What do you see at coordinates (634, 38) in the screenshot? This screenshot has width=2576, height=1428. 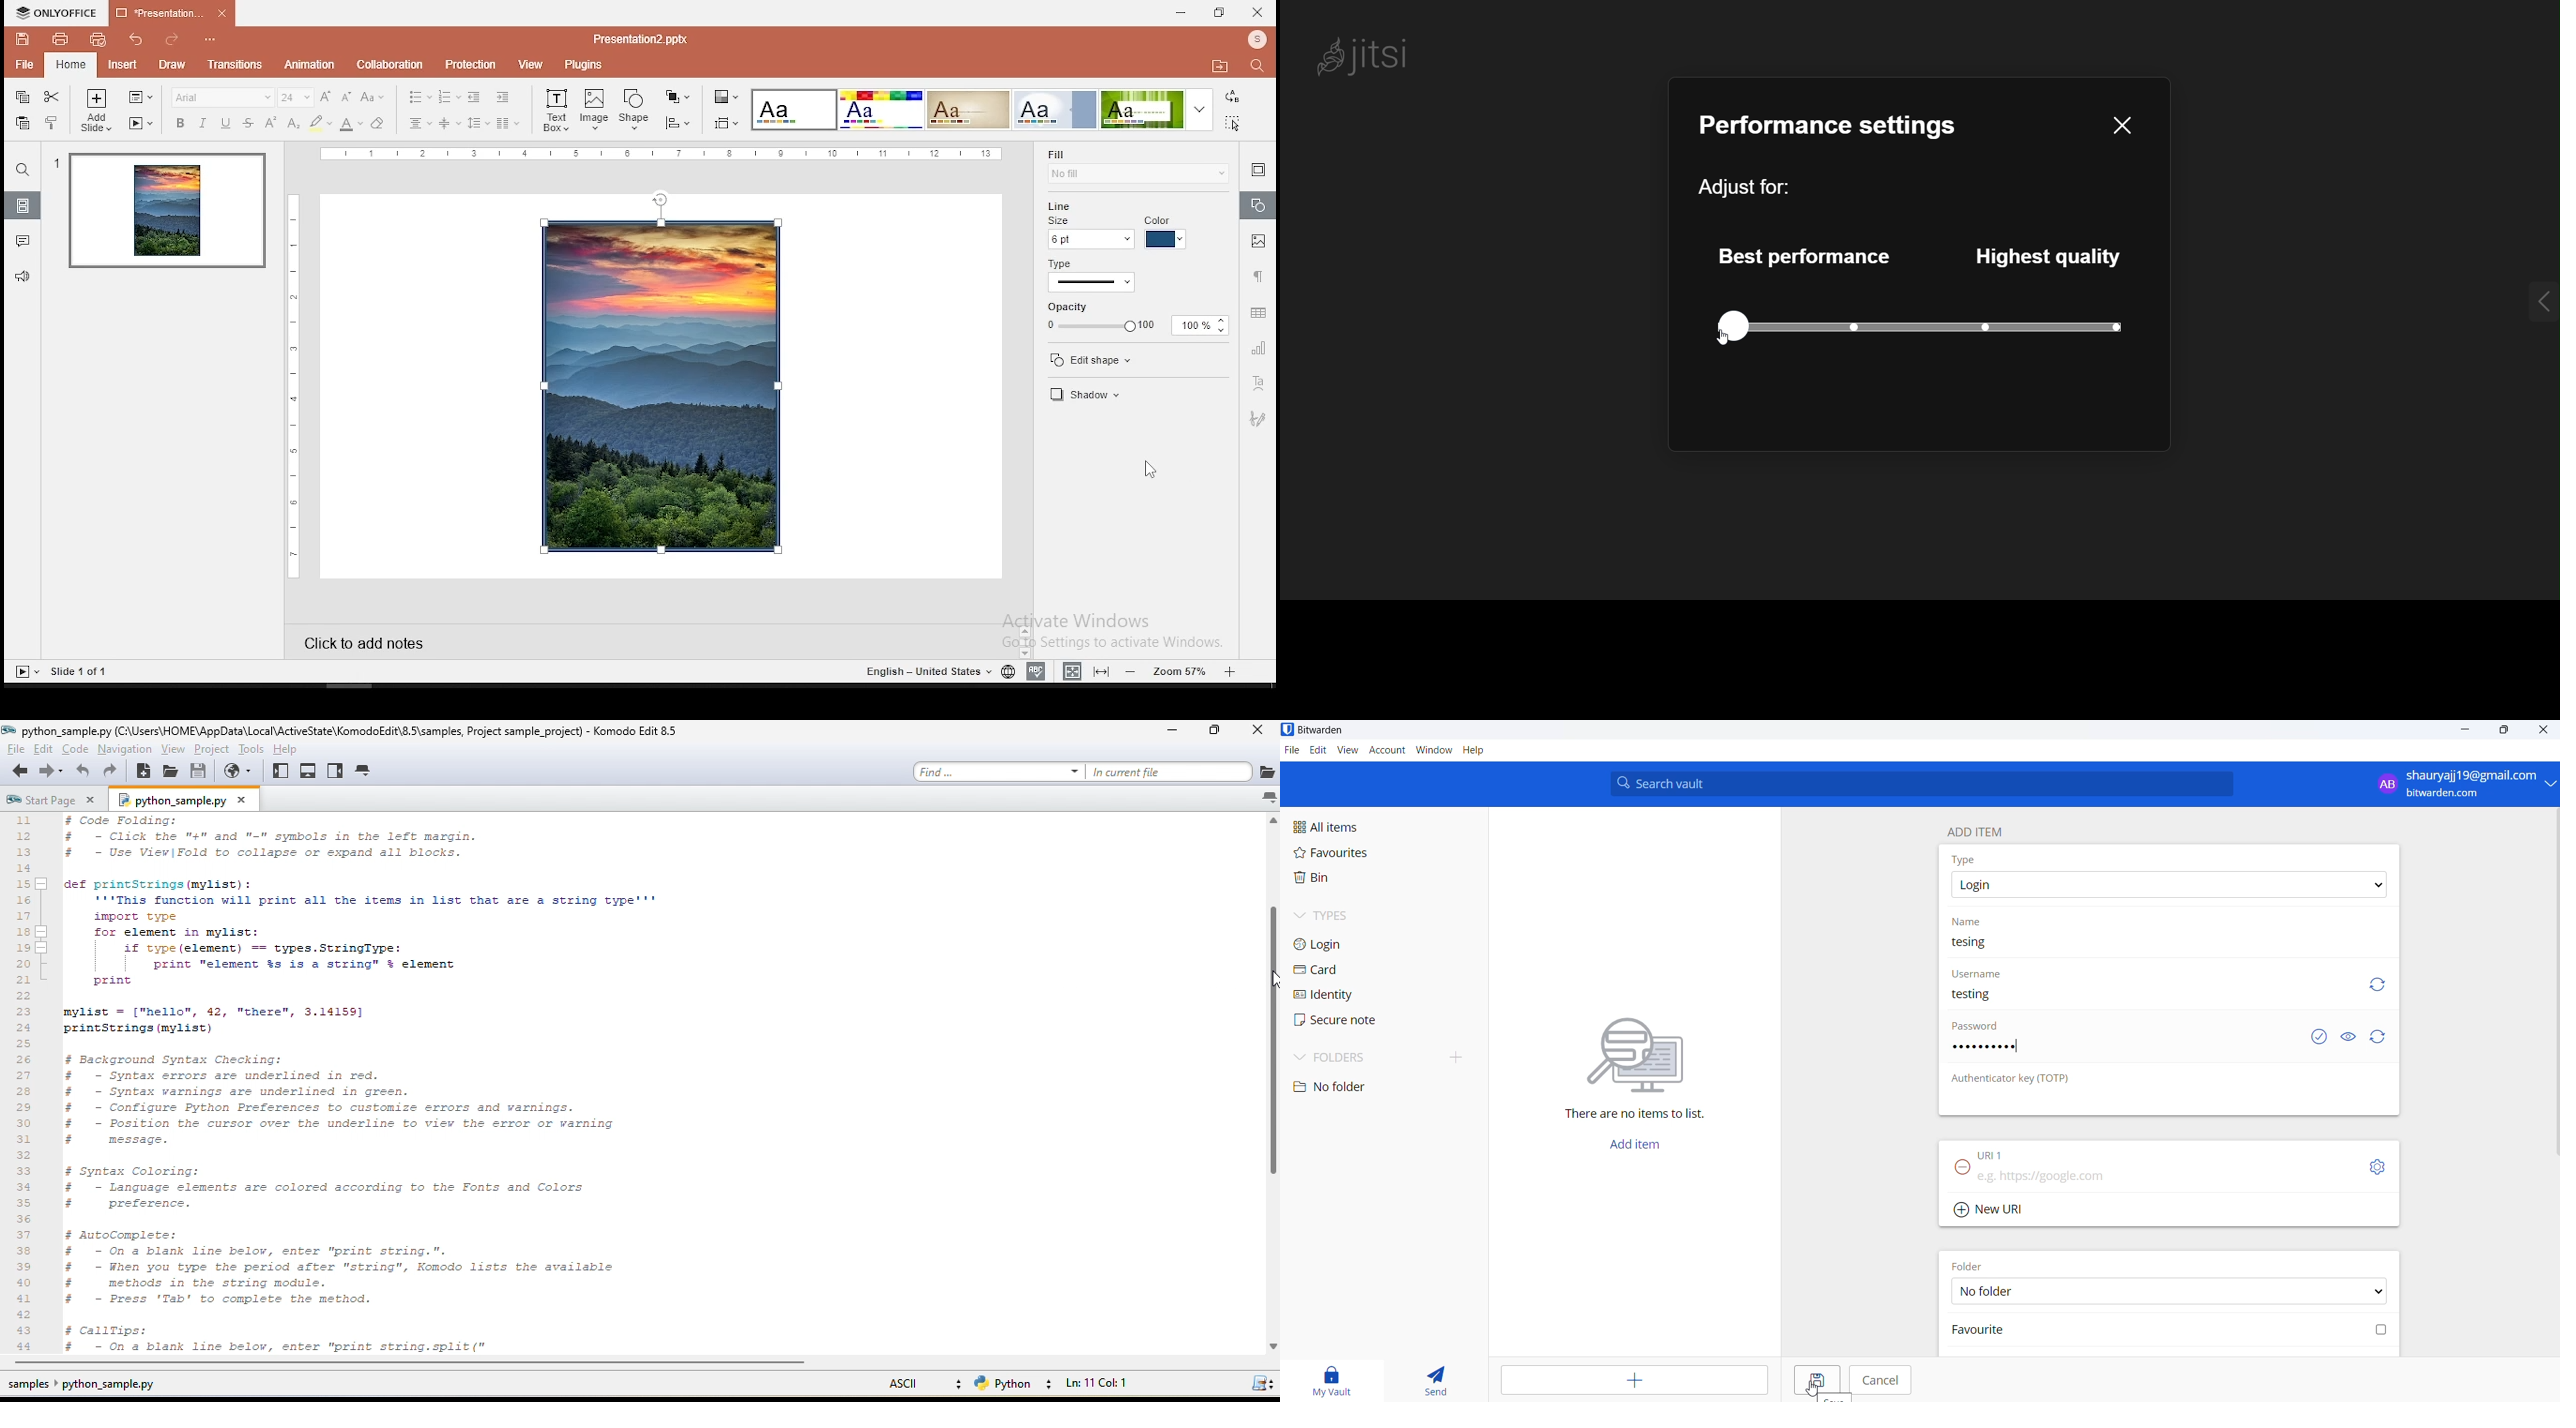 I see `presentation2.pptx` at bounding box center [634, 38].